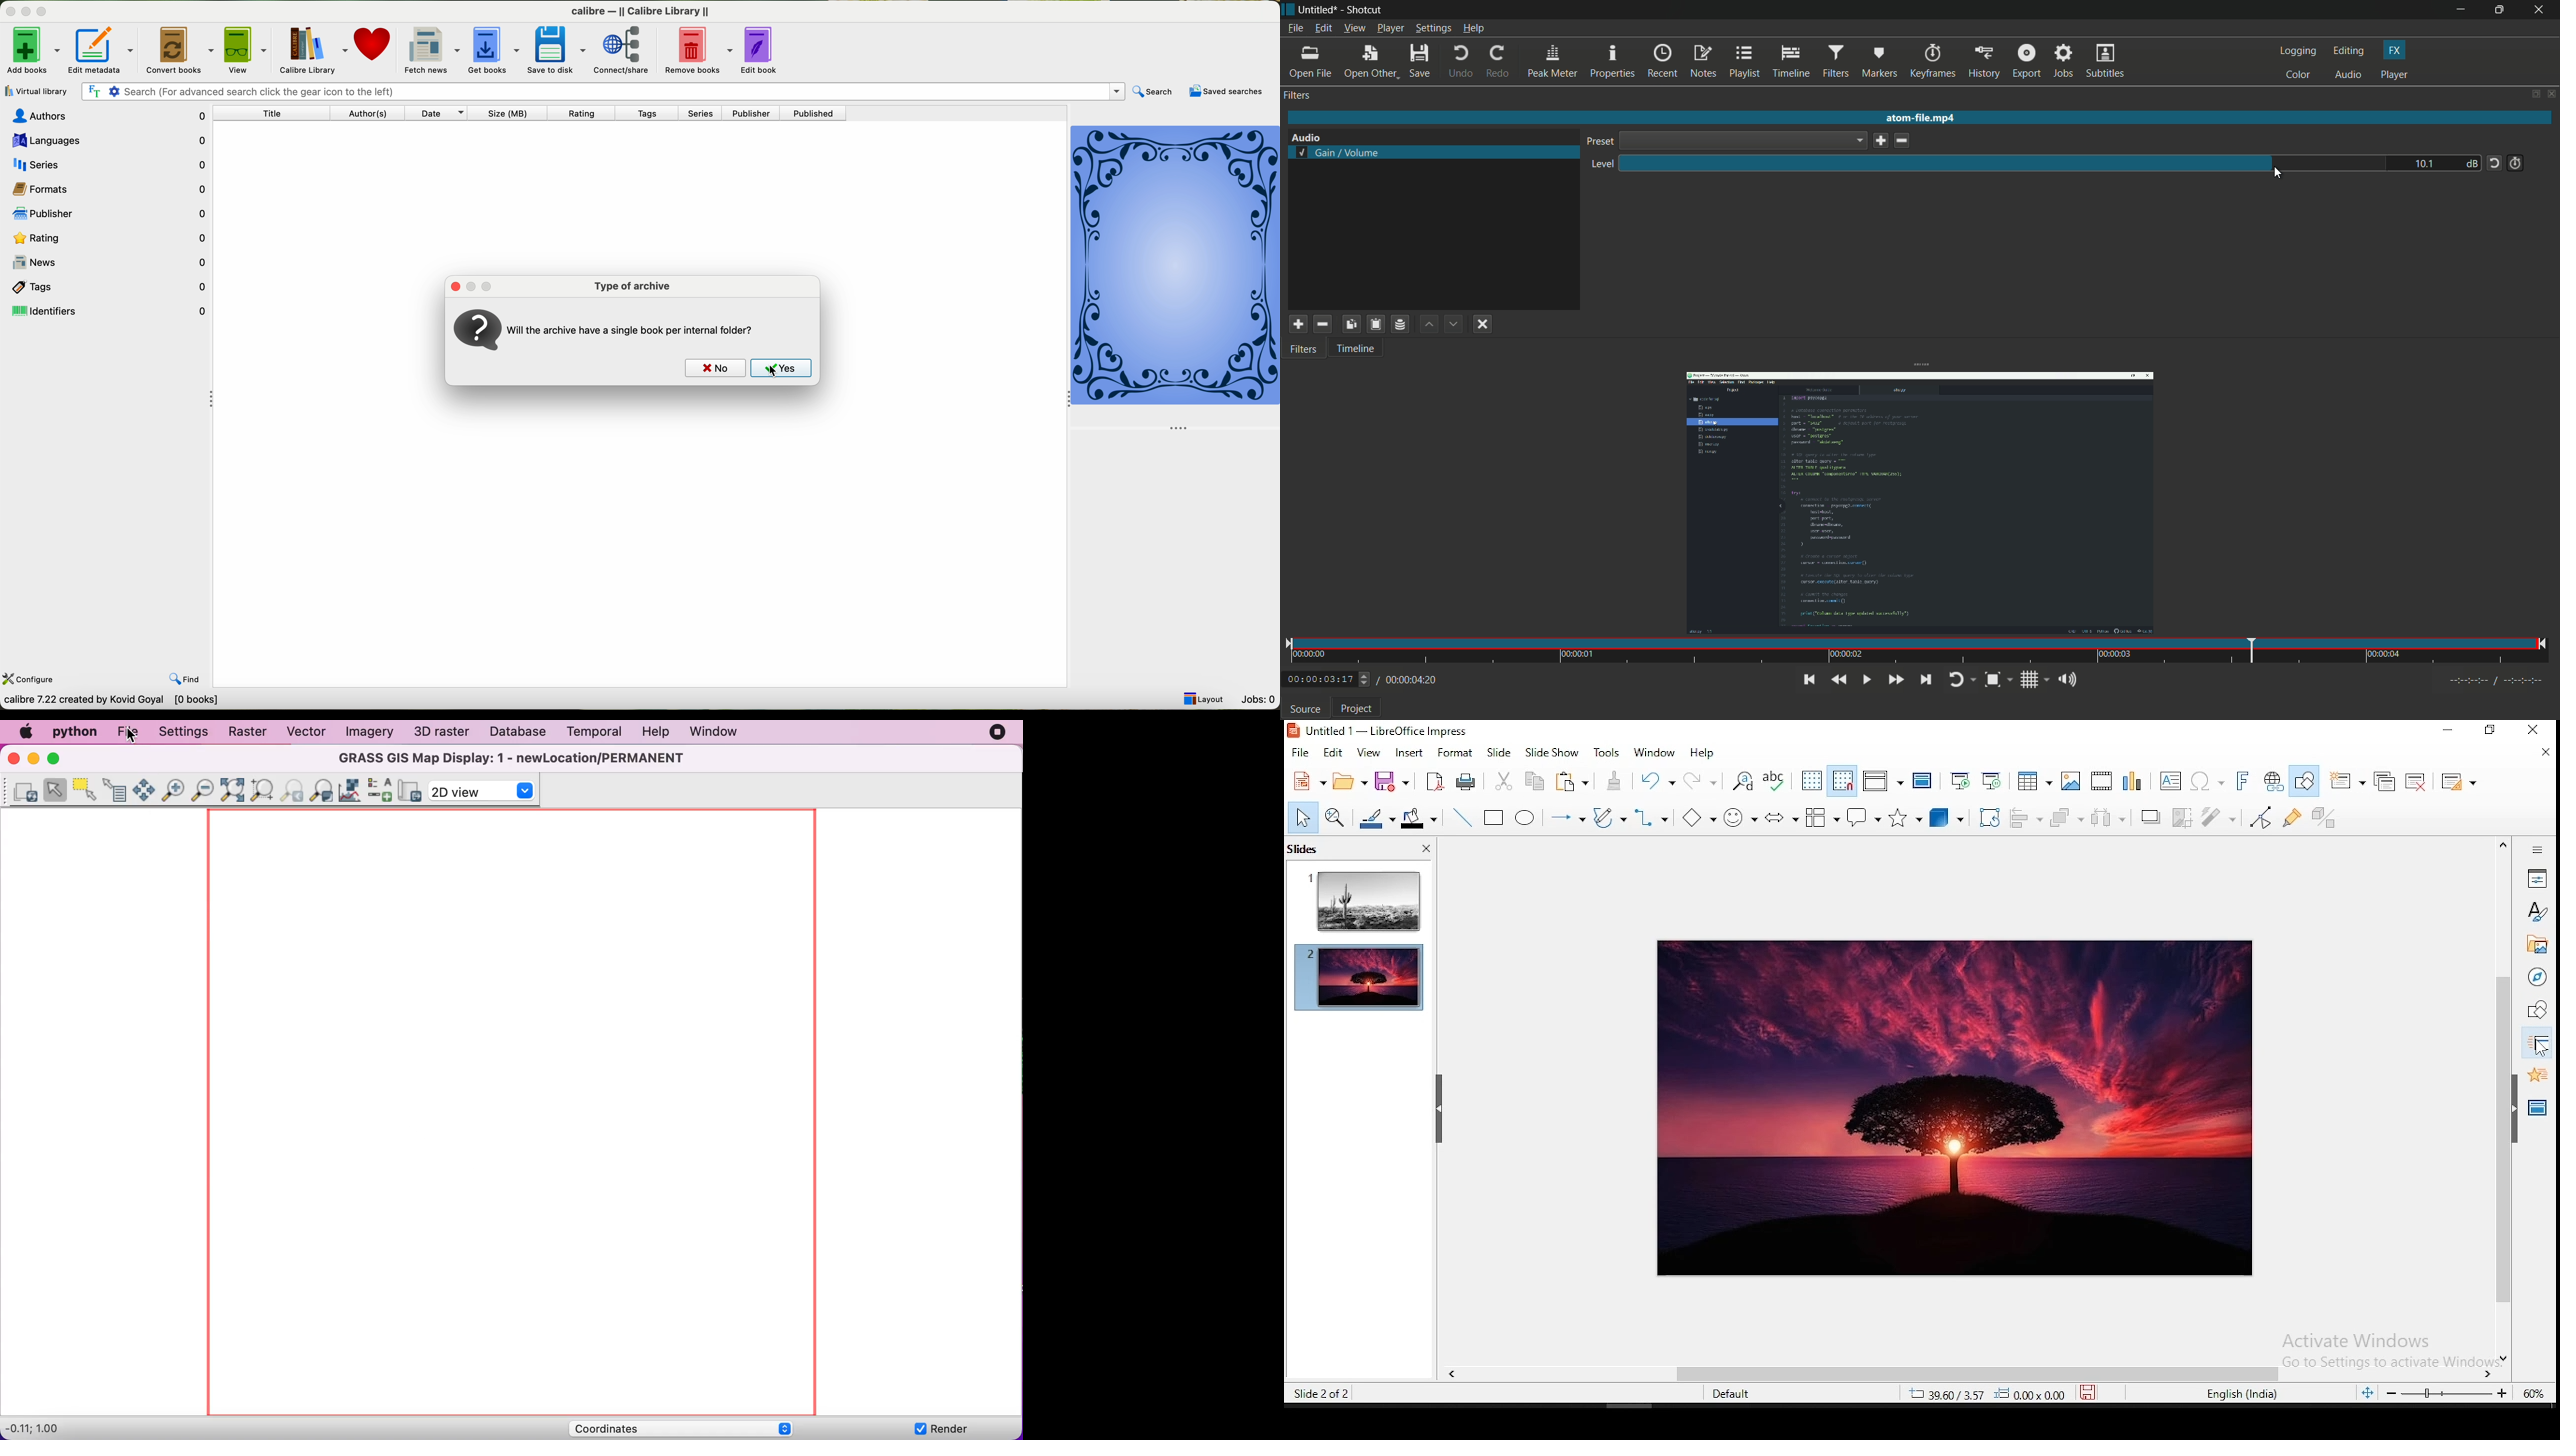  What do you see at coordinates (1659, 783) in the screenshot?
I see `undo` at bounding box center [1659, 783].